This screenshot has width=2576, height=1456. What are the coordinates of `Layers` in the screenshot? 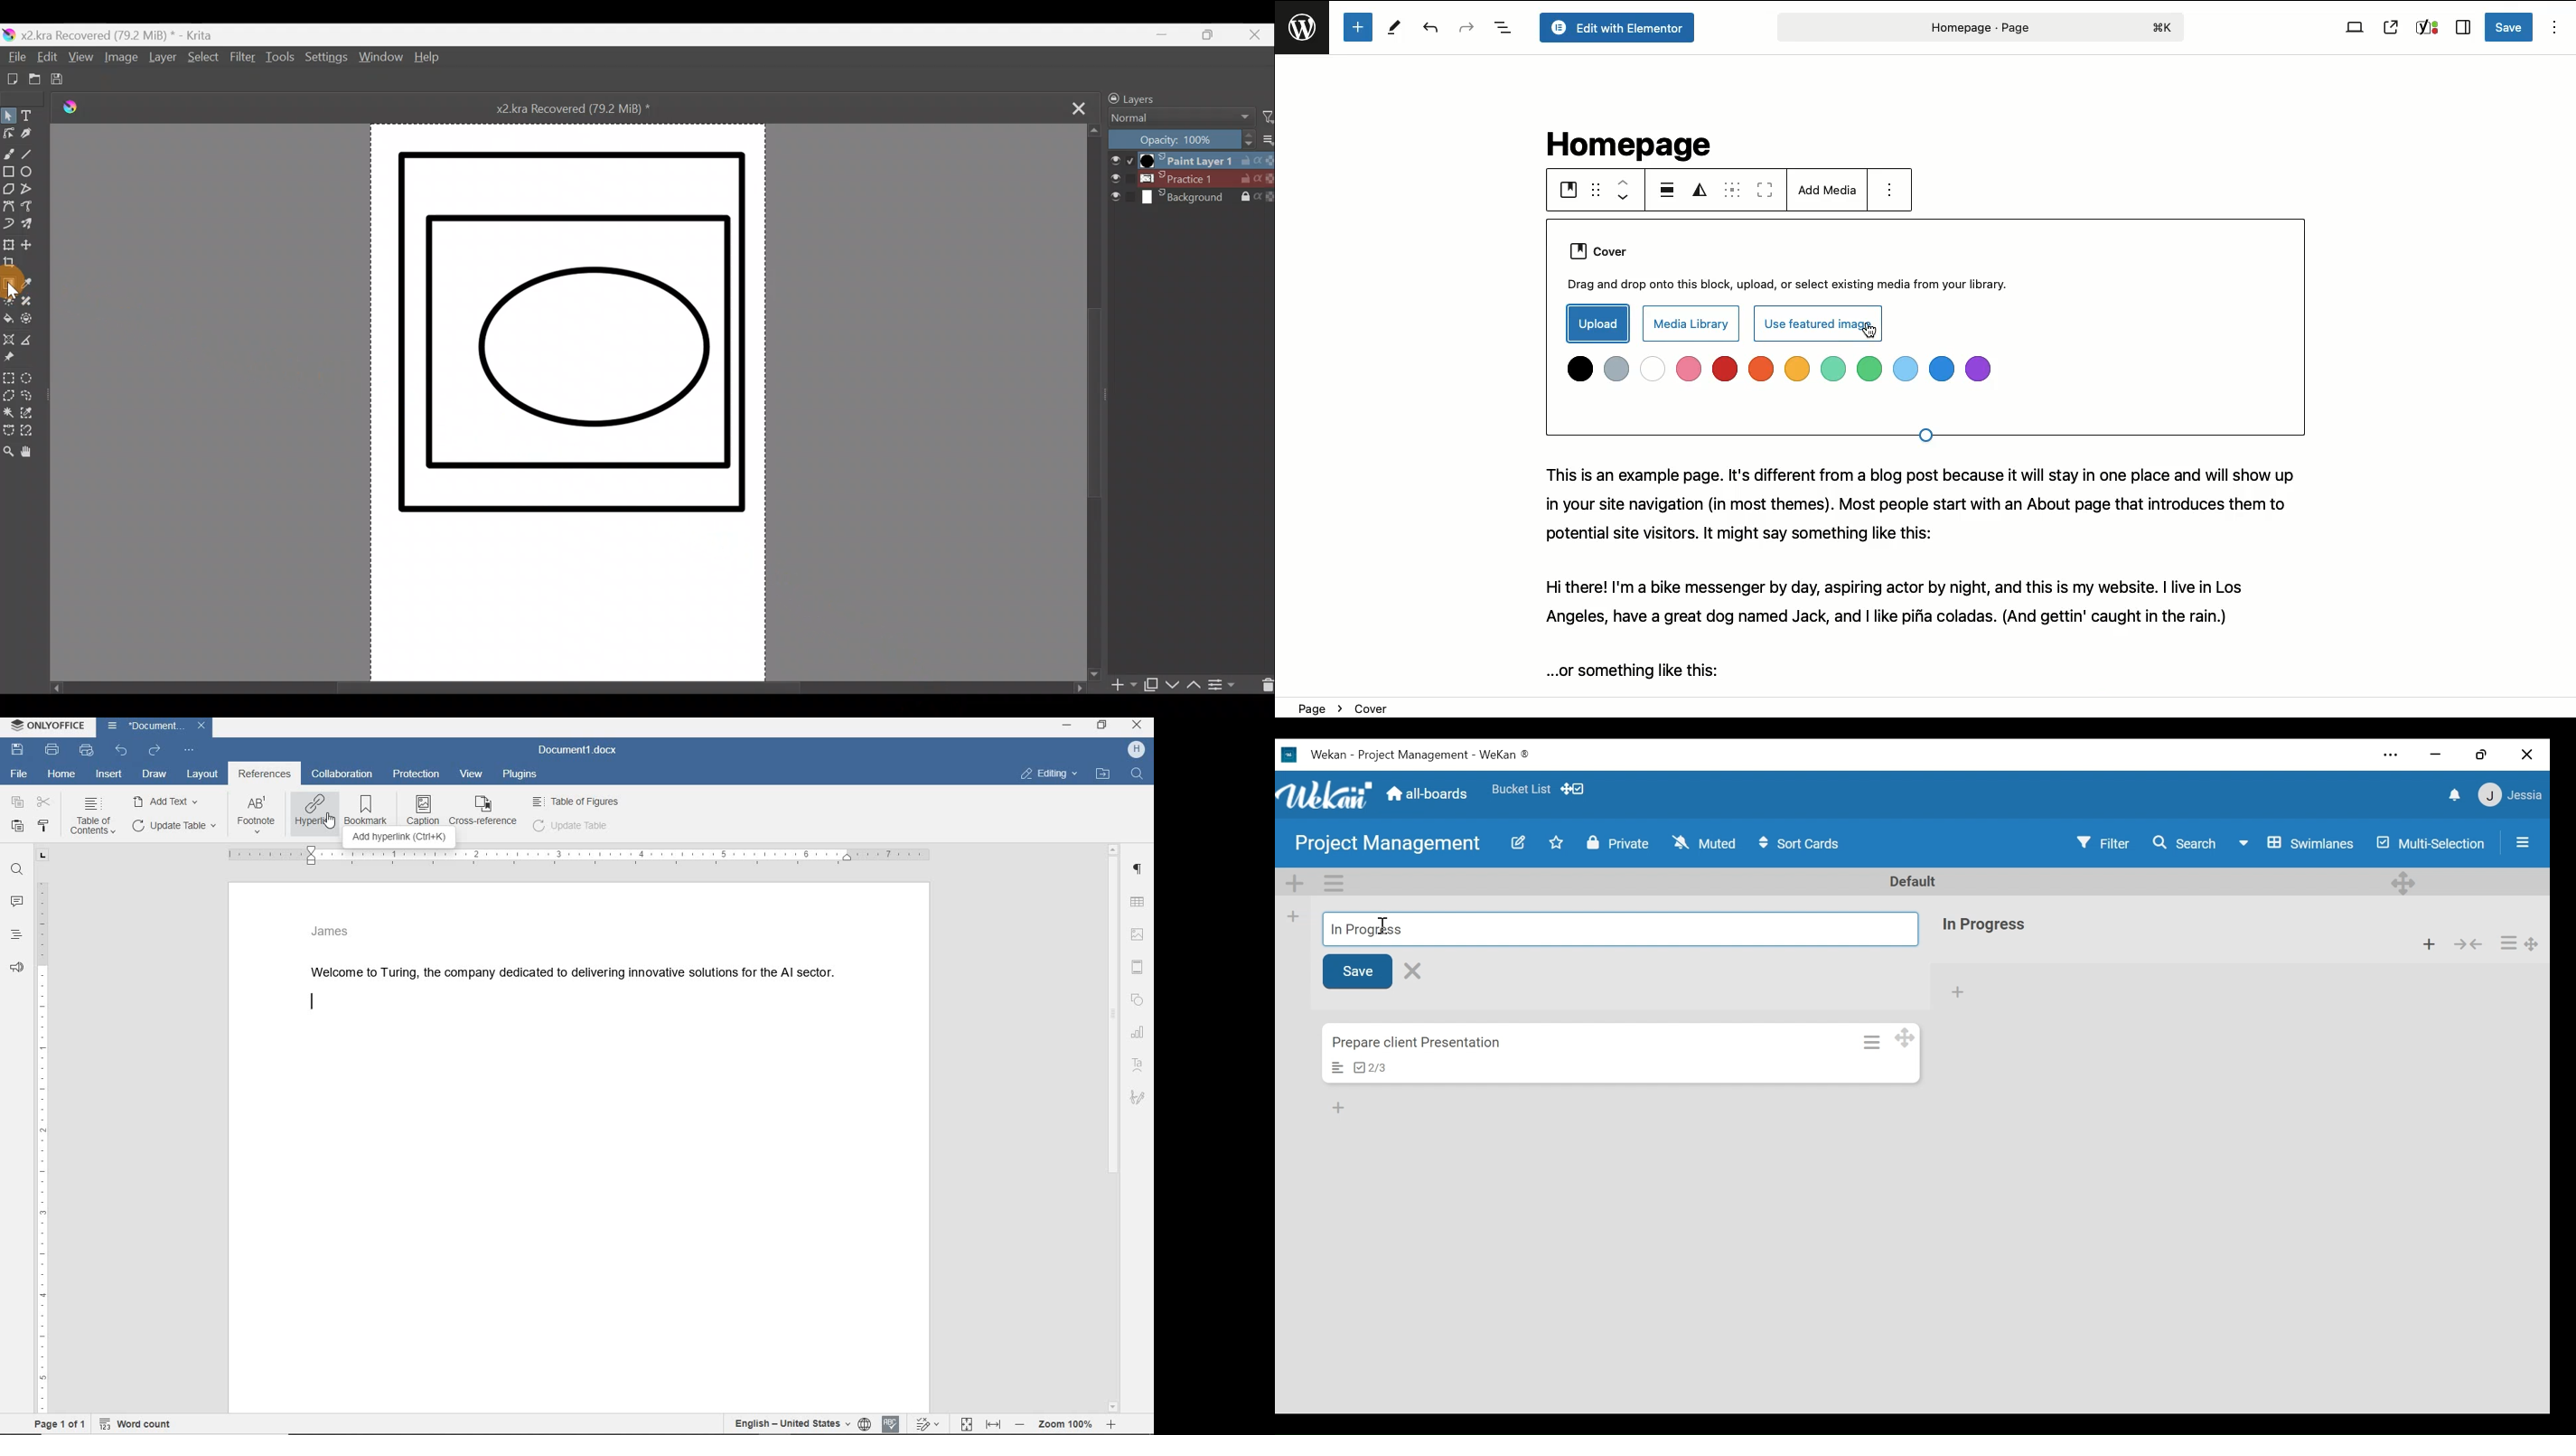 It's located at (1167, 96).